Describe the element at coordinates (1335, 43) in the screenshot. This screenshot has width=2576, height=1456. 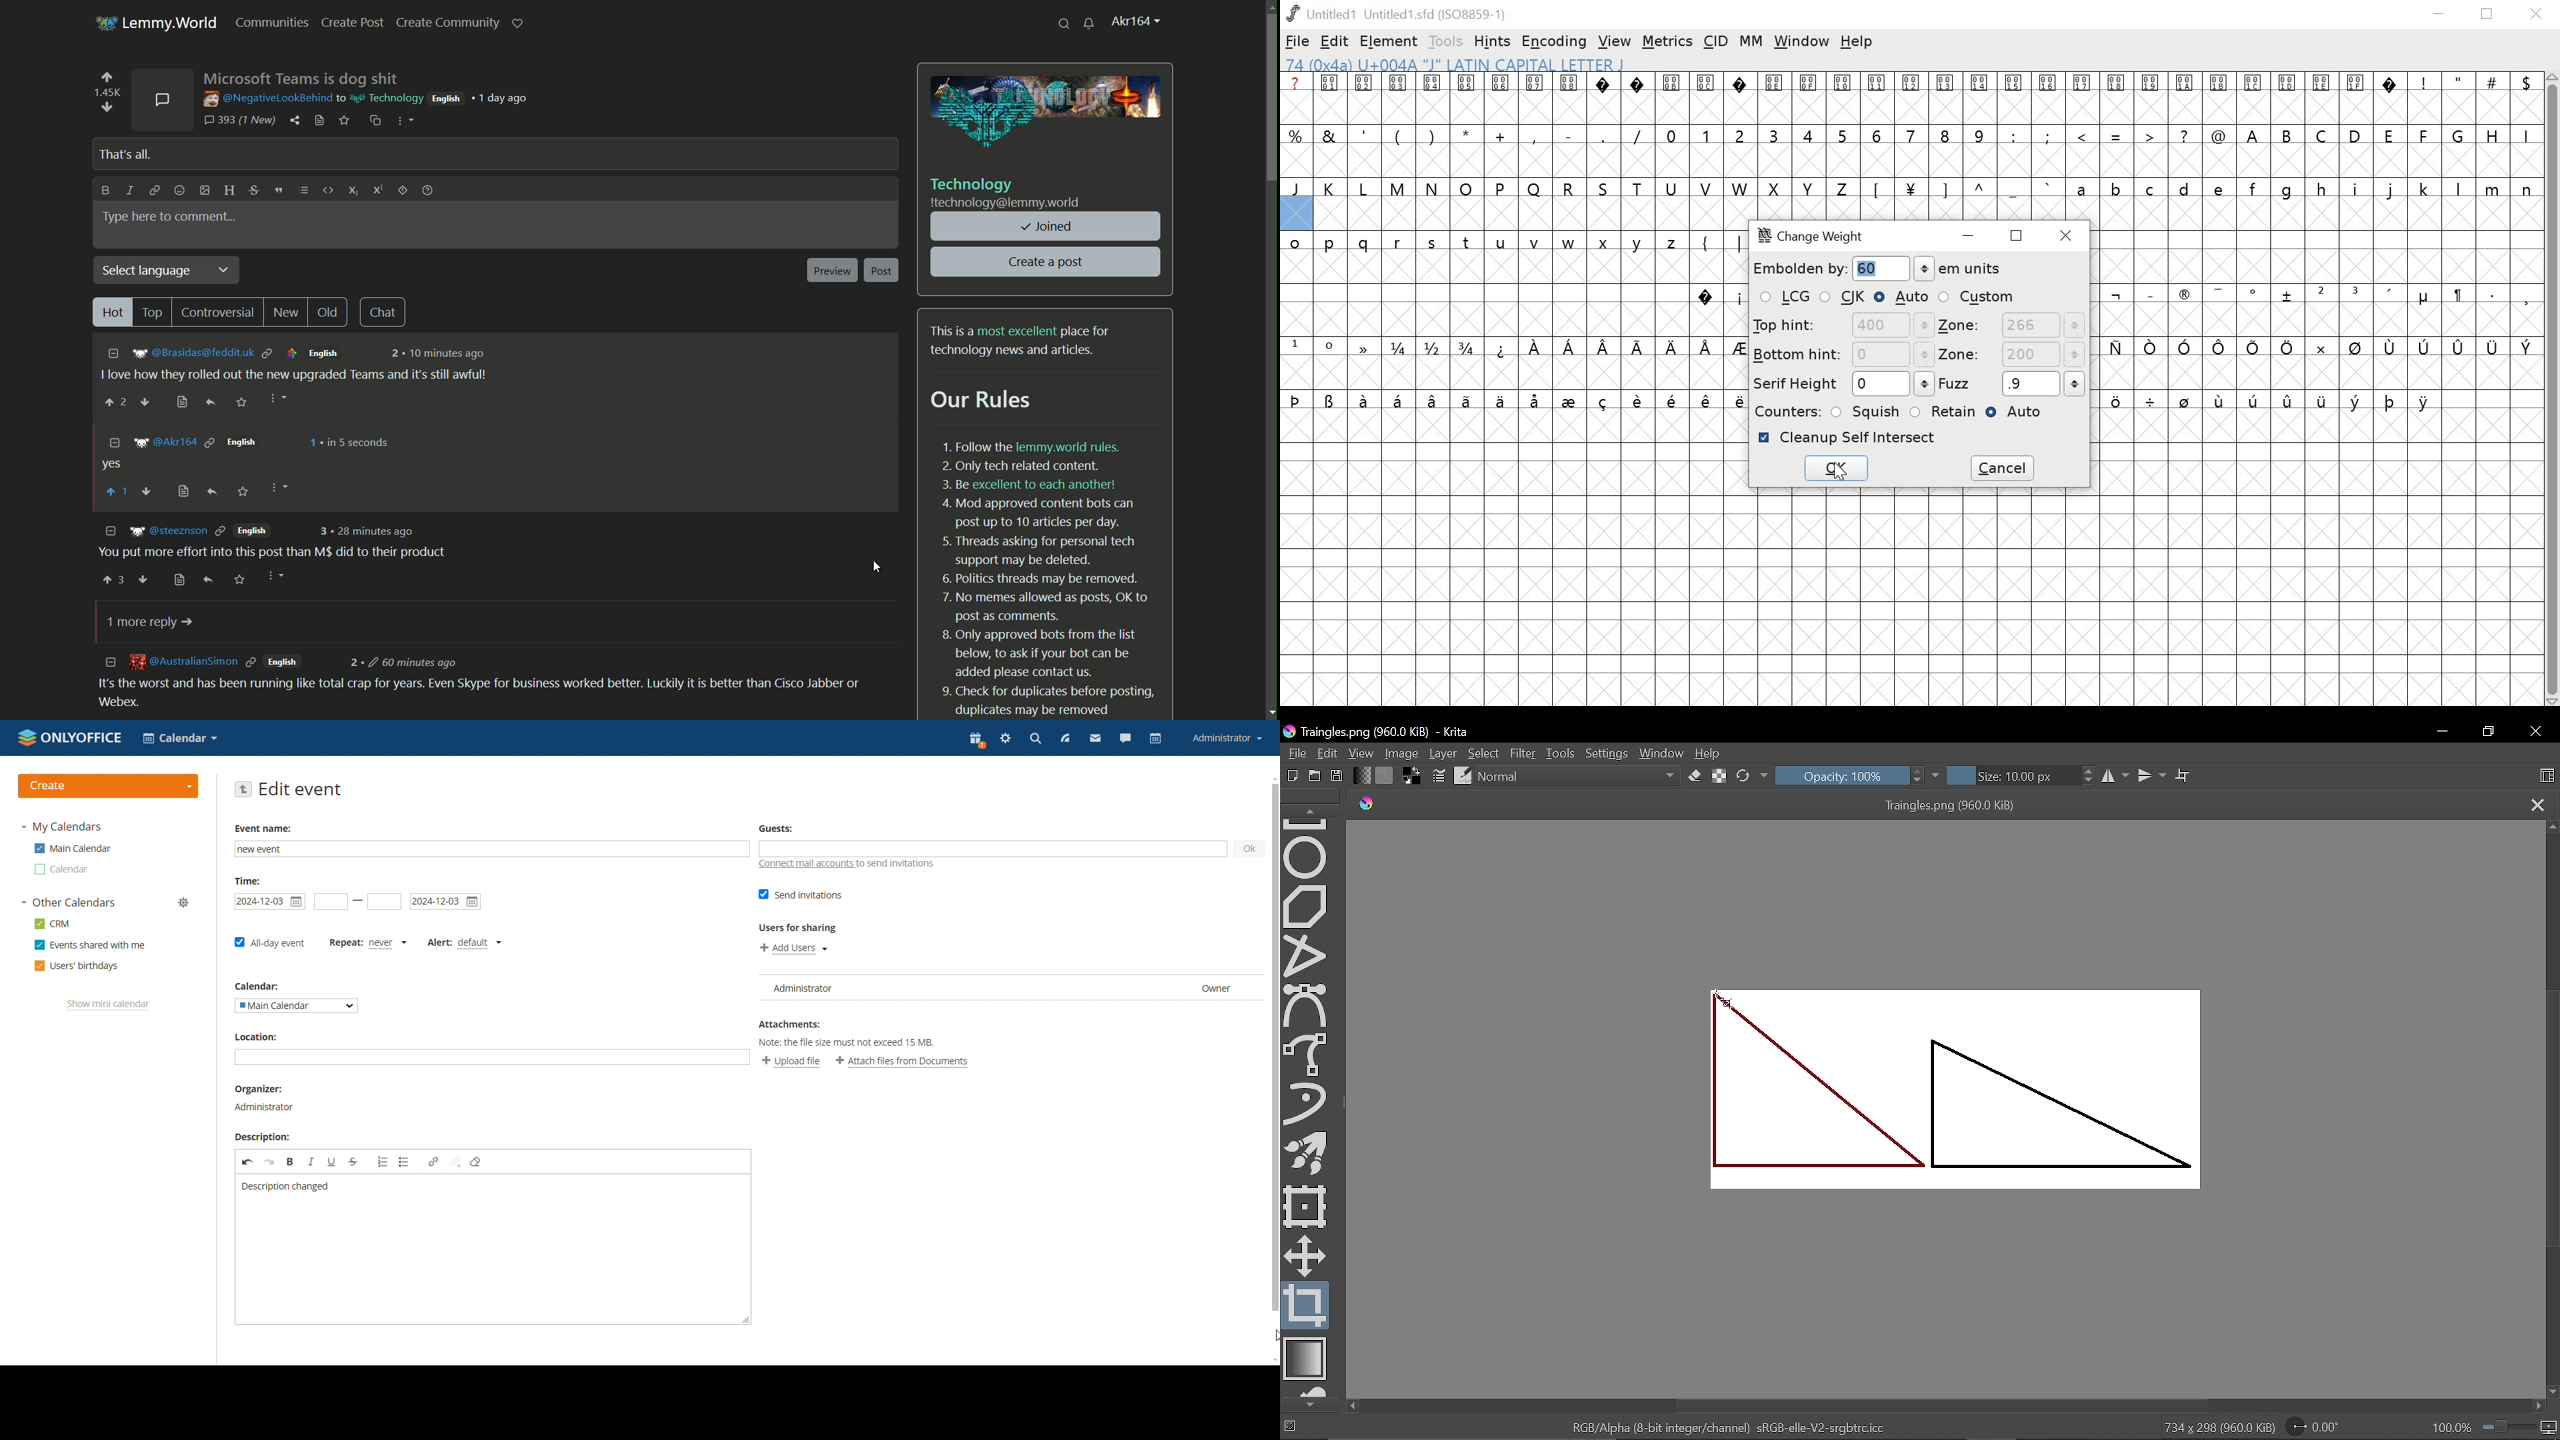
I see `EDIT` at that location.